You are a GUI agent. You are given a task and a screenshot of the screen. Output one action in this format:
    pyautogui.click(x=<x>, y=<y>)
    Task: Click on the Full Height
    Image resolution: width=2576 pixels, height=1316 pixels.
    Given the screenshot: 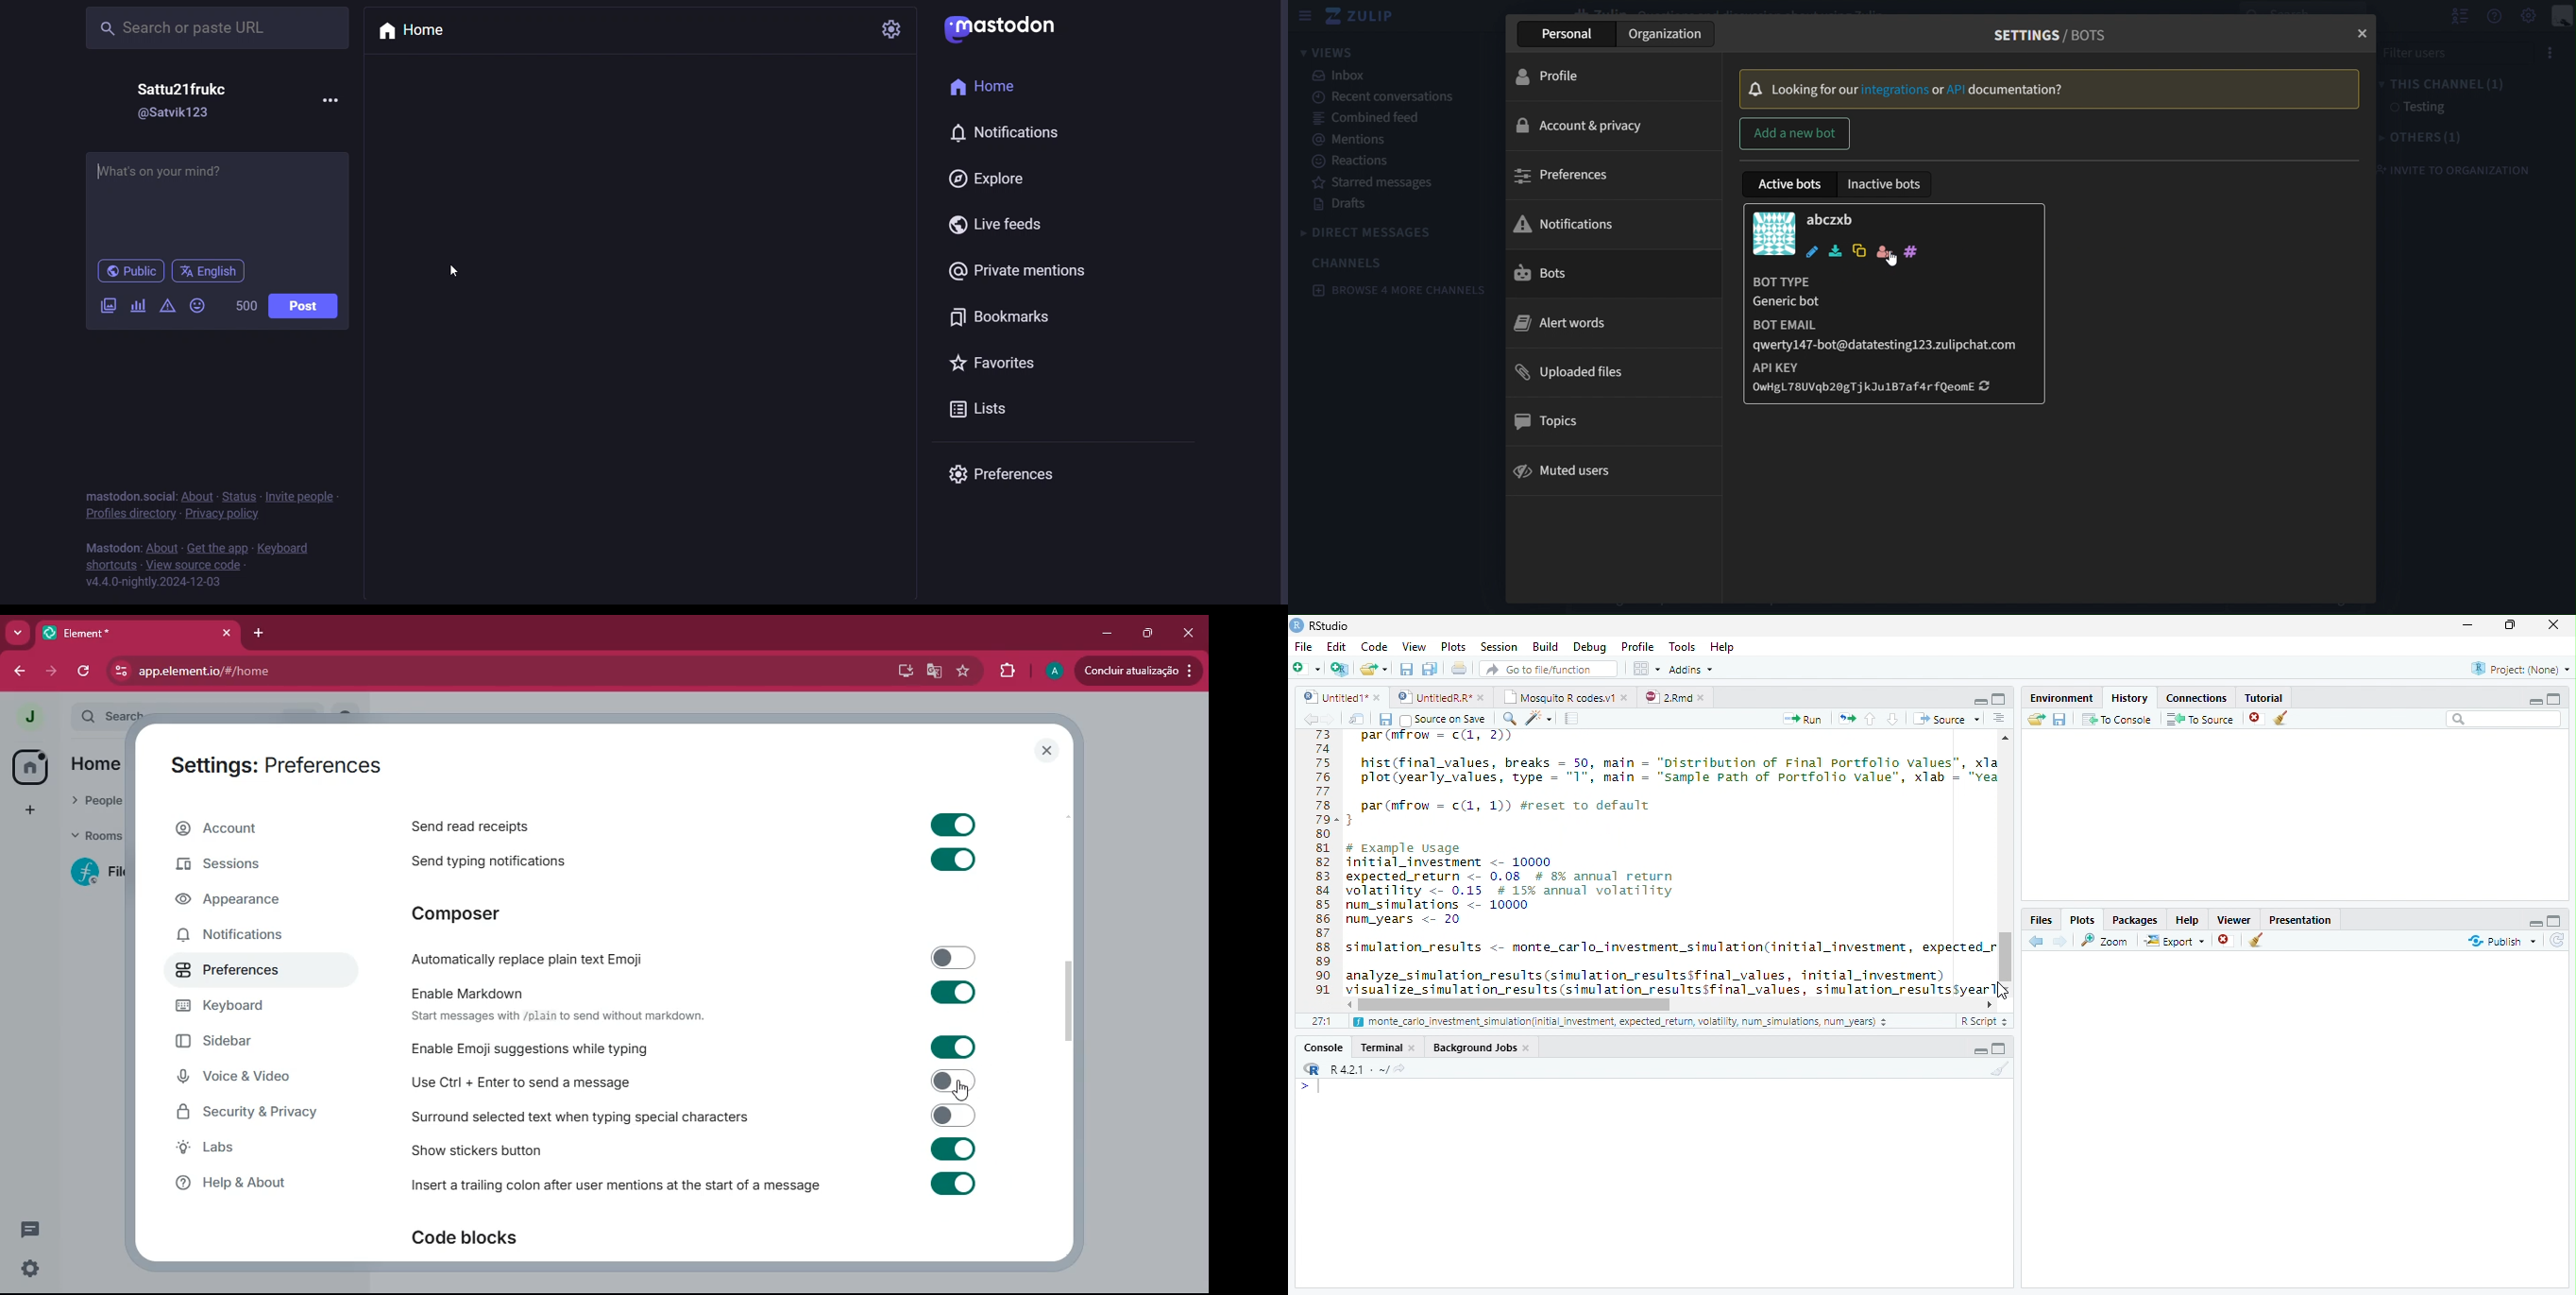 What is the action you would take?
    pyautogui.click(x=2002, y=1048)
    